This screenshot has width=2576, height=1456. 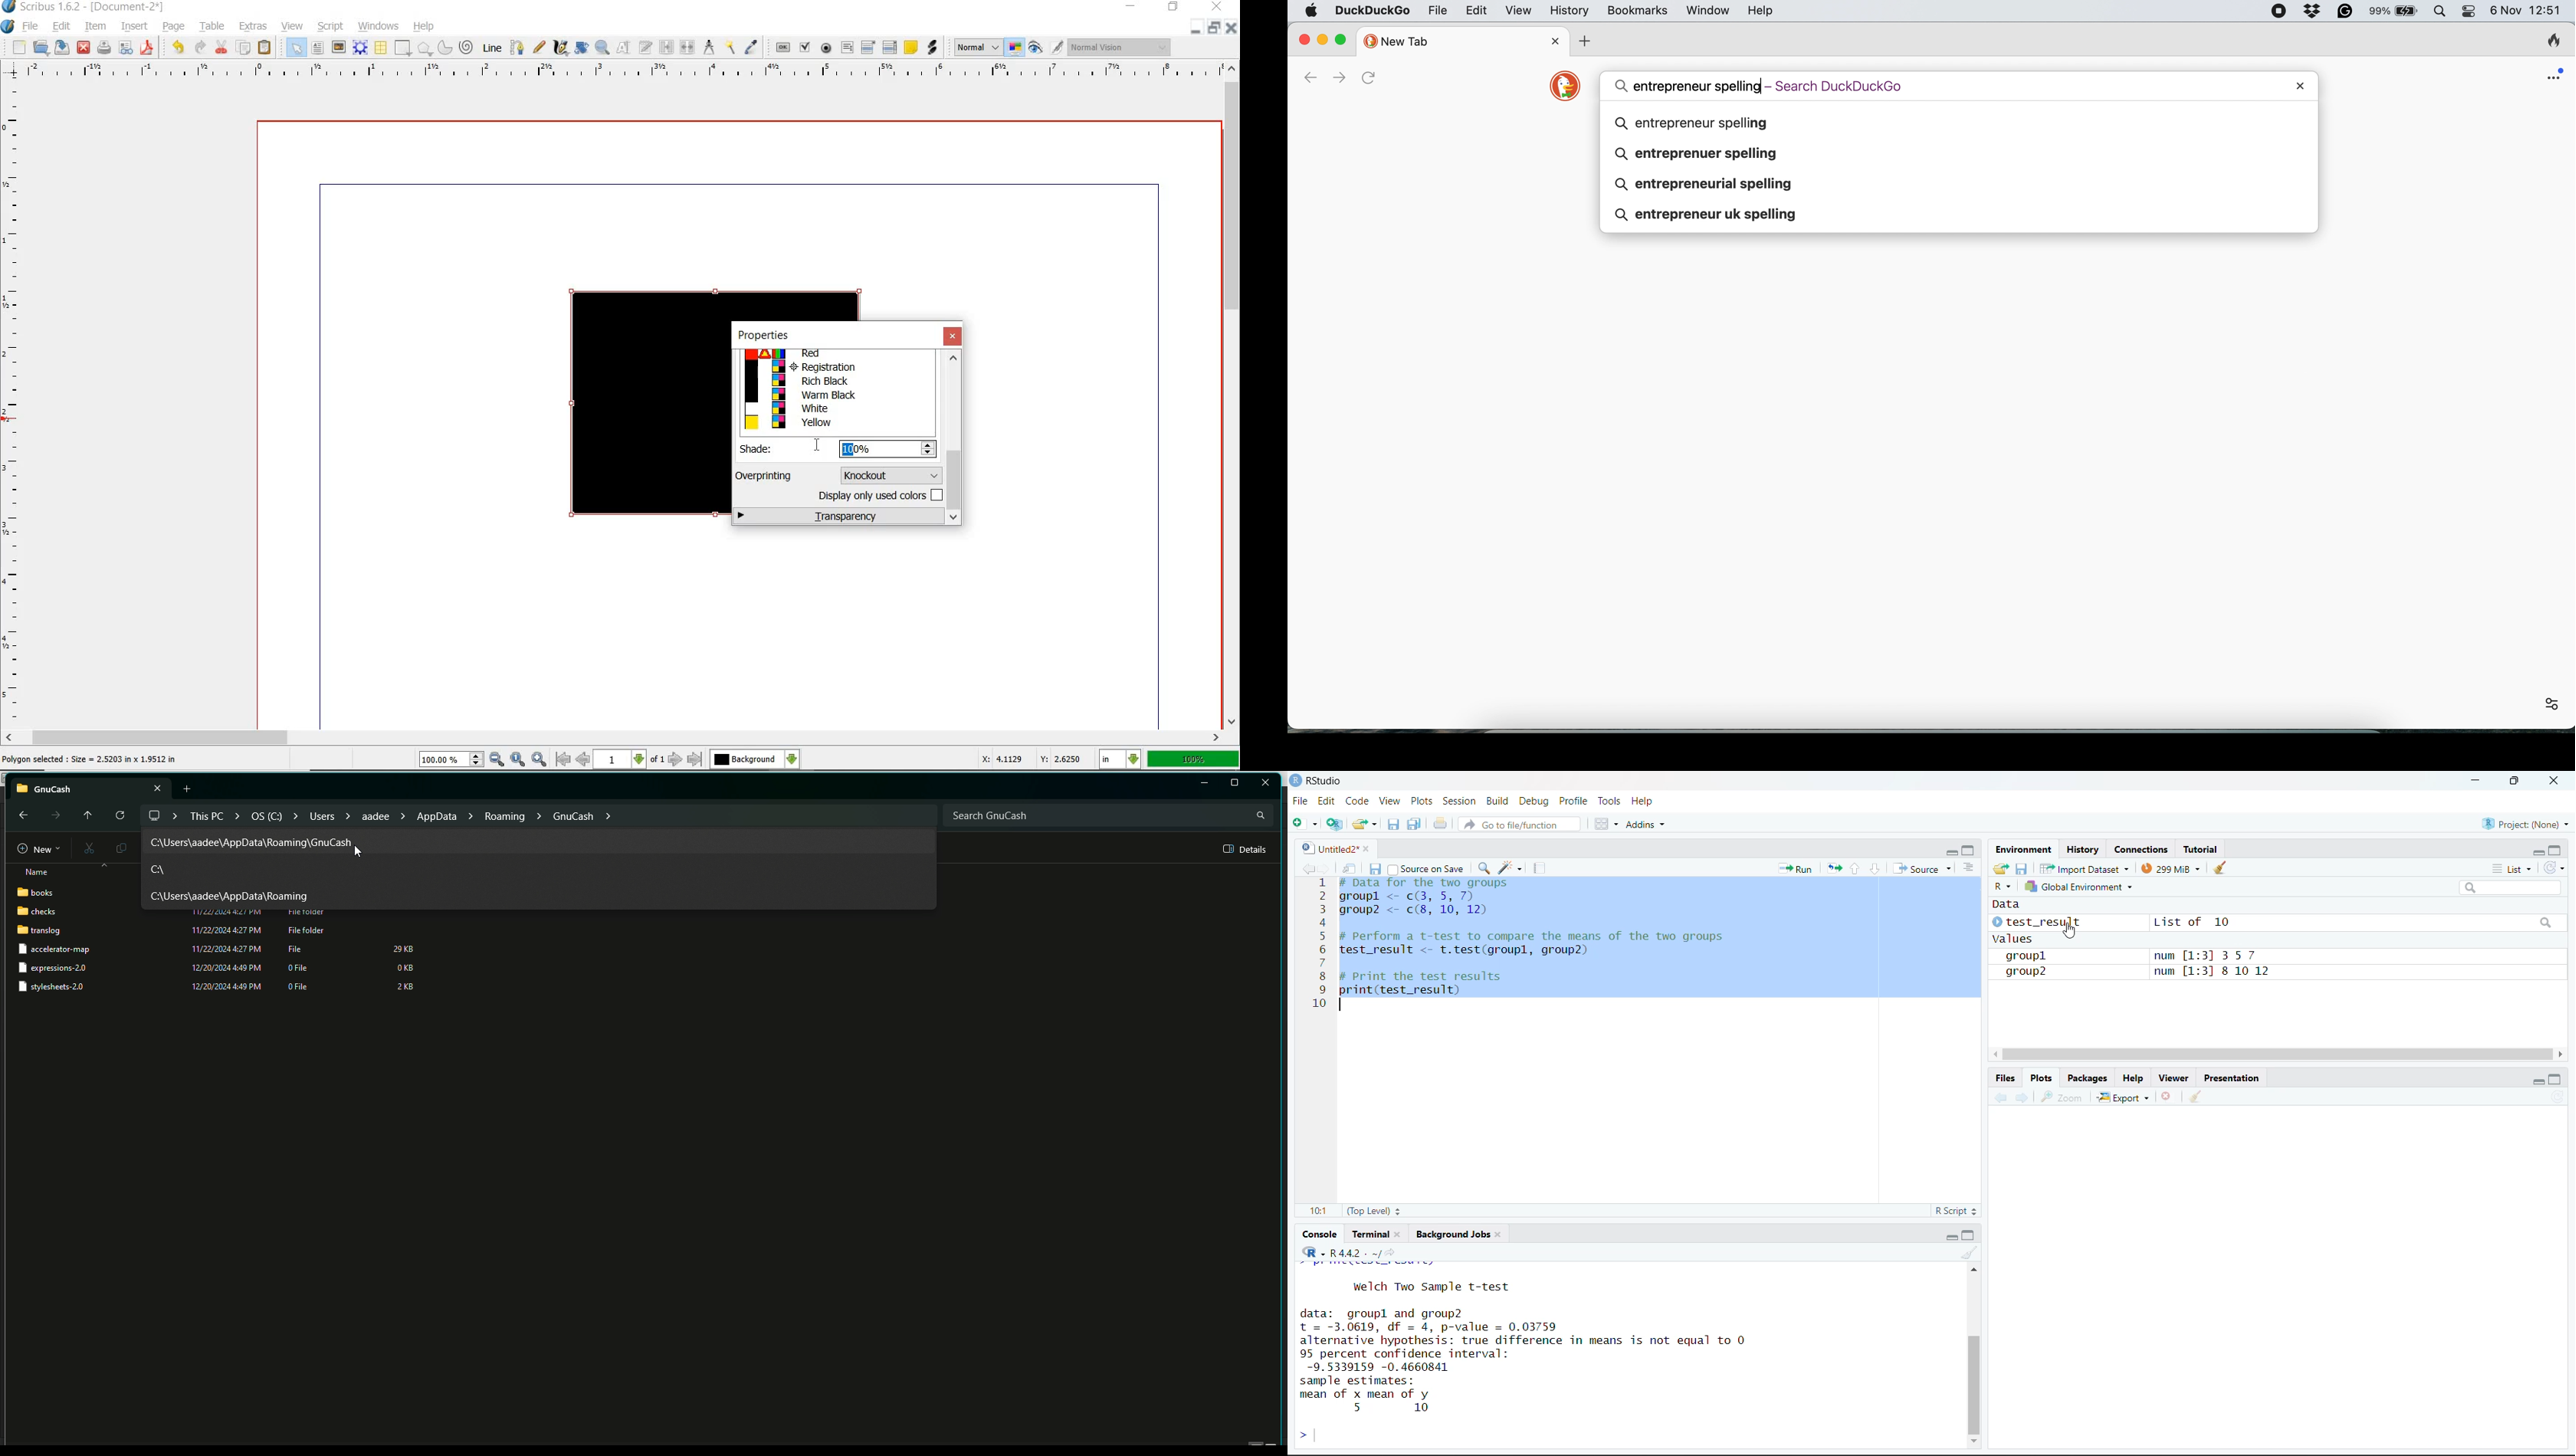 I want to click on show in new window, so click(x=1351, y=869).